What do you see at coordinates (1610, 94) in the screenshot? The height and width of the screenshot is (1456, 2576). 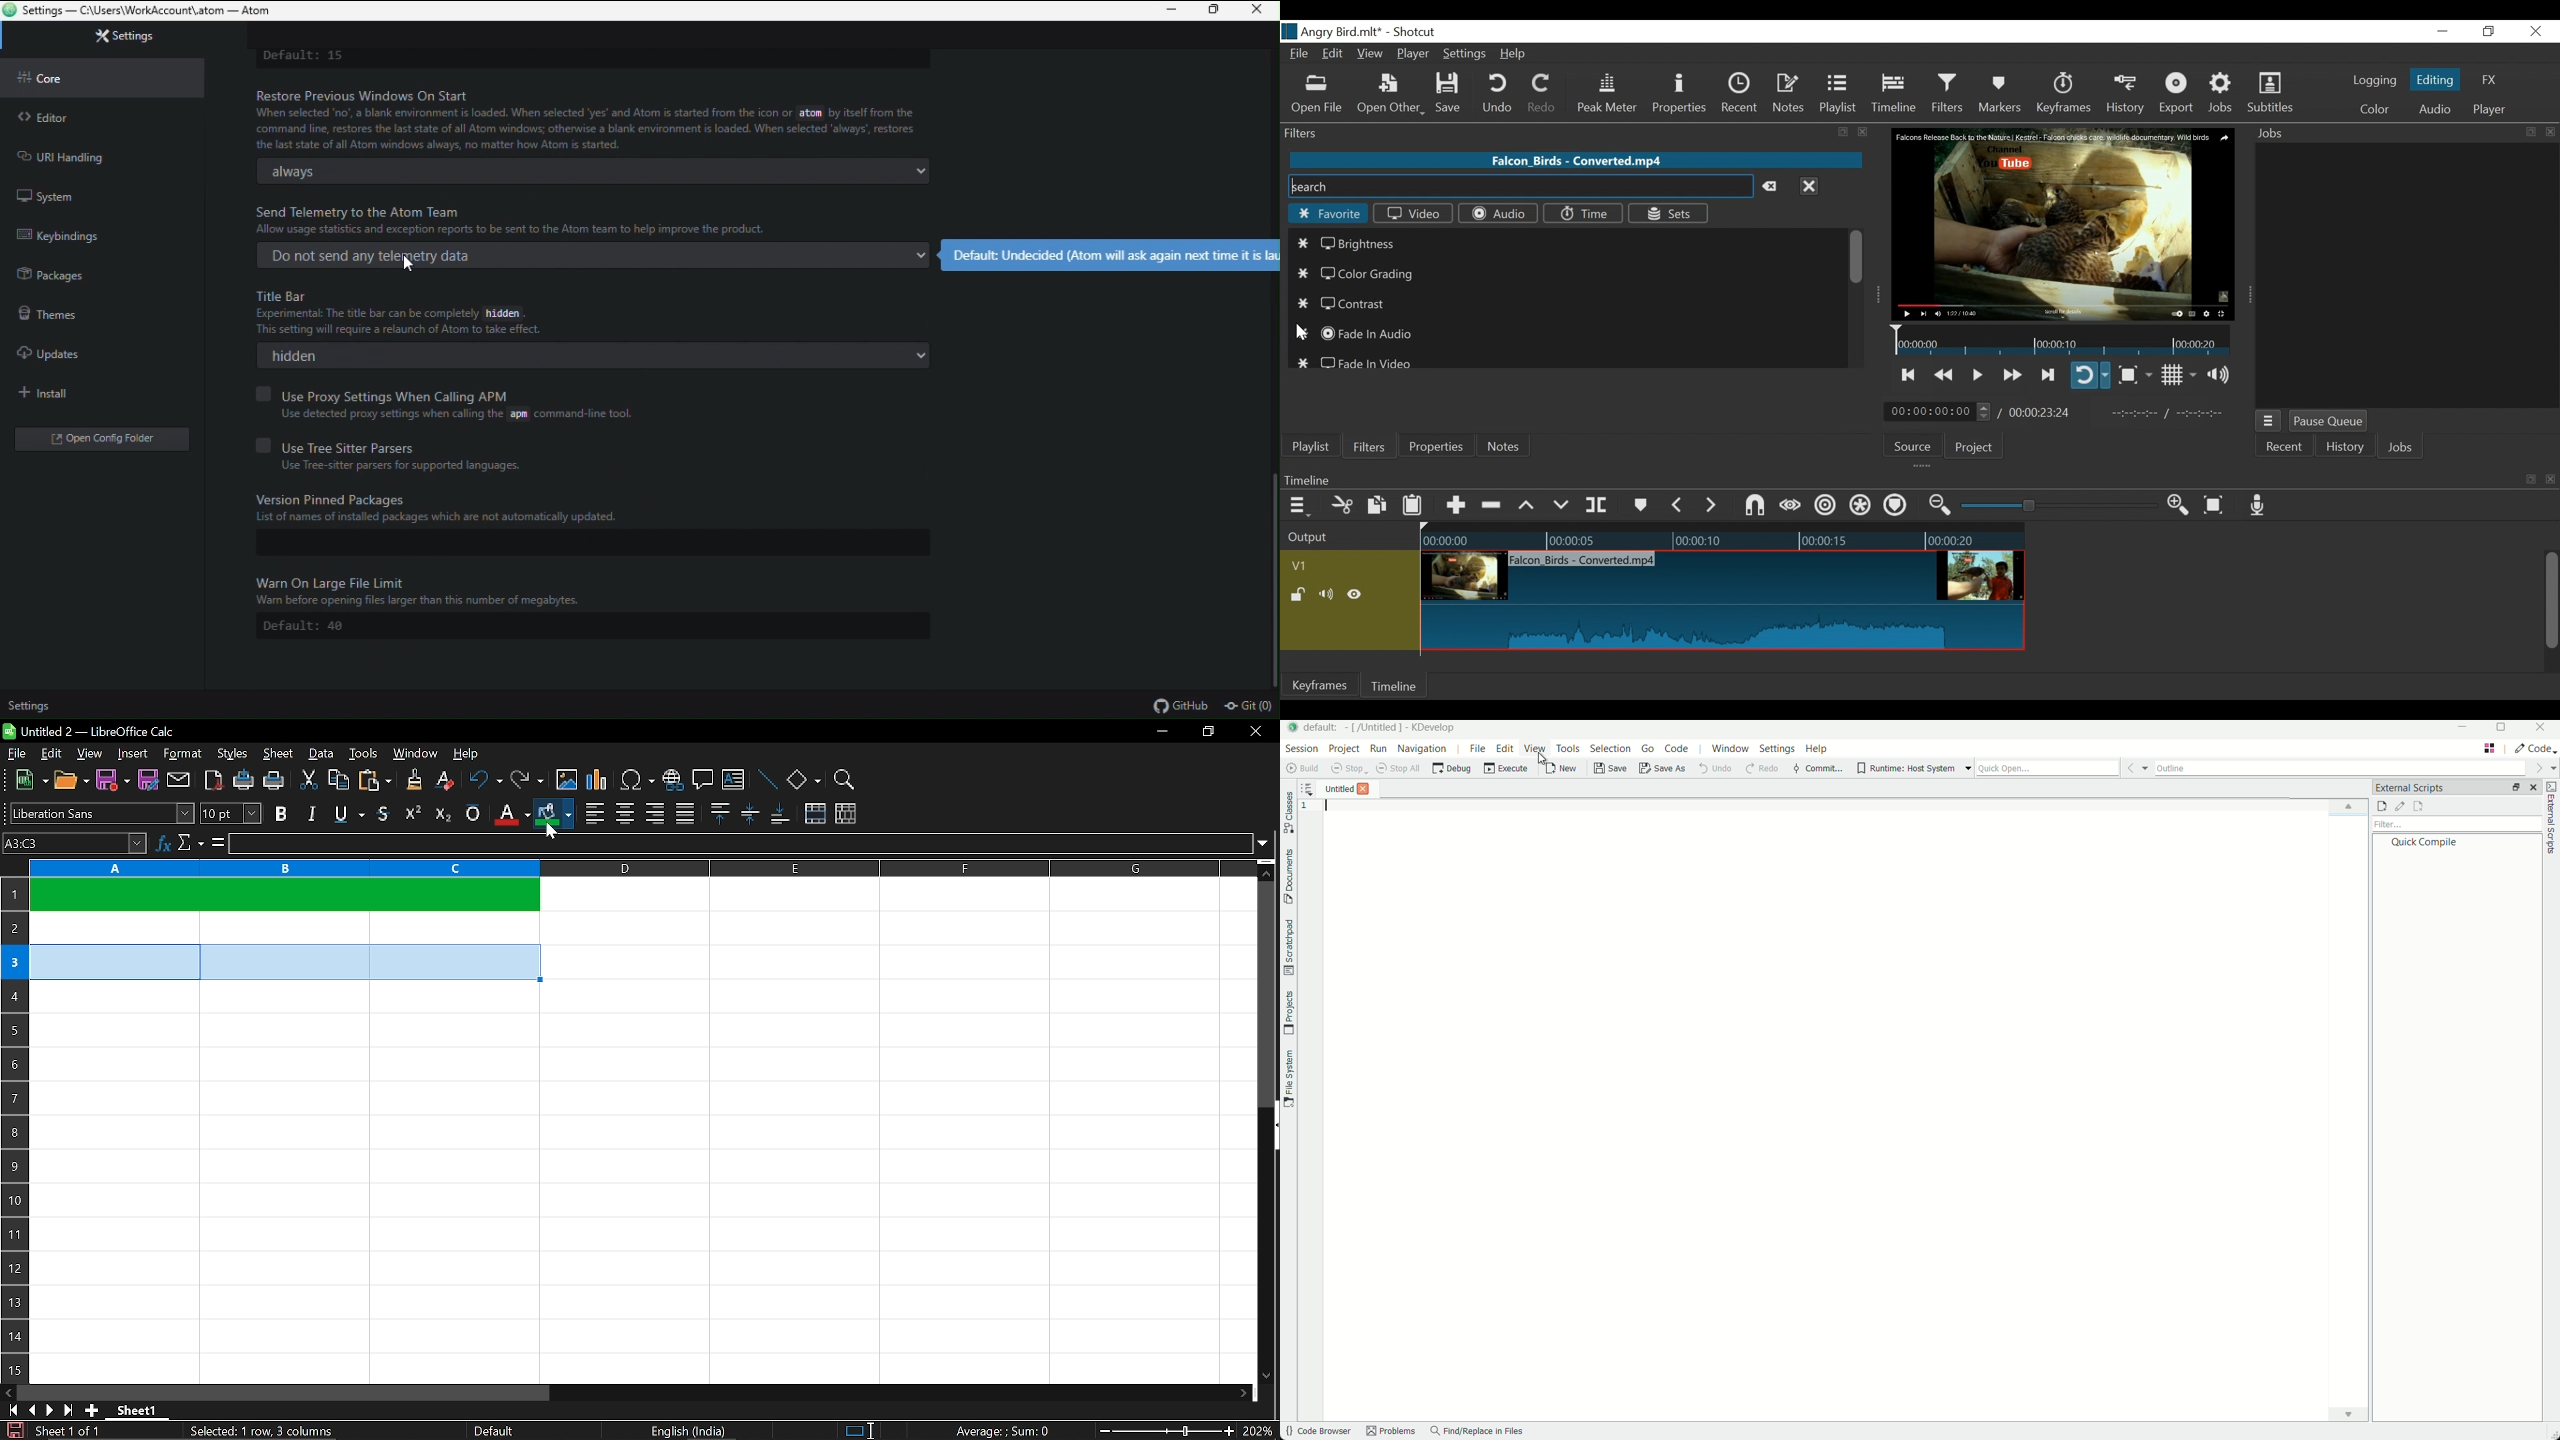 I see `Peak Meter` at bounding box center [1610, 94].